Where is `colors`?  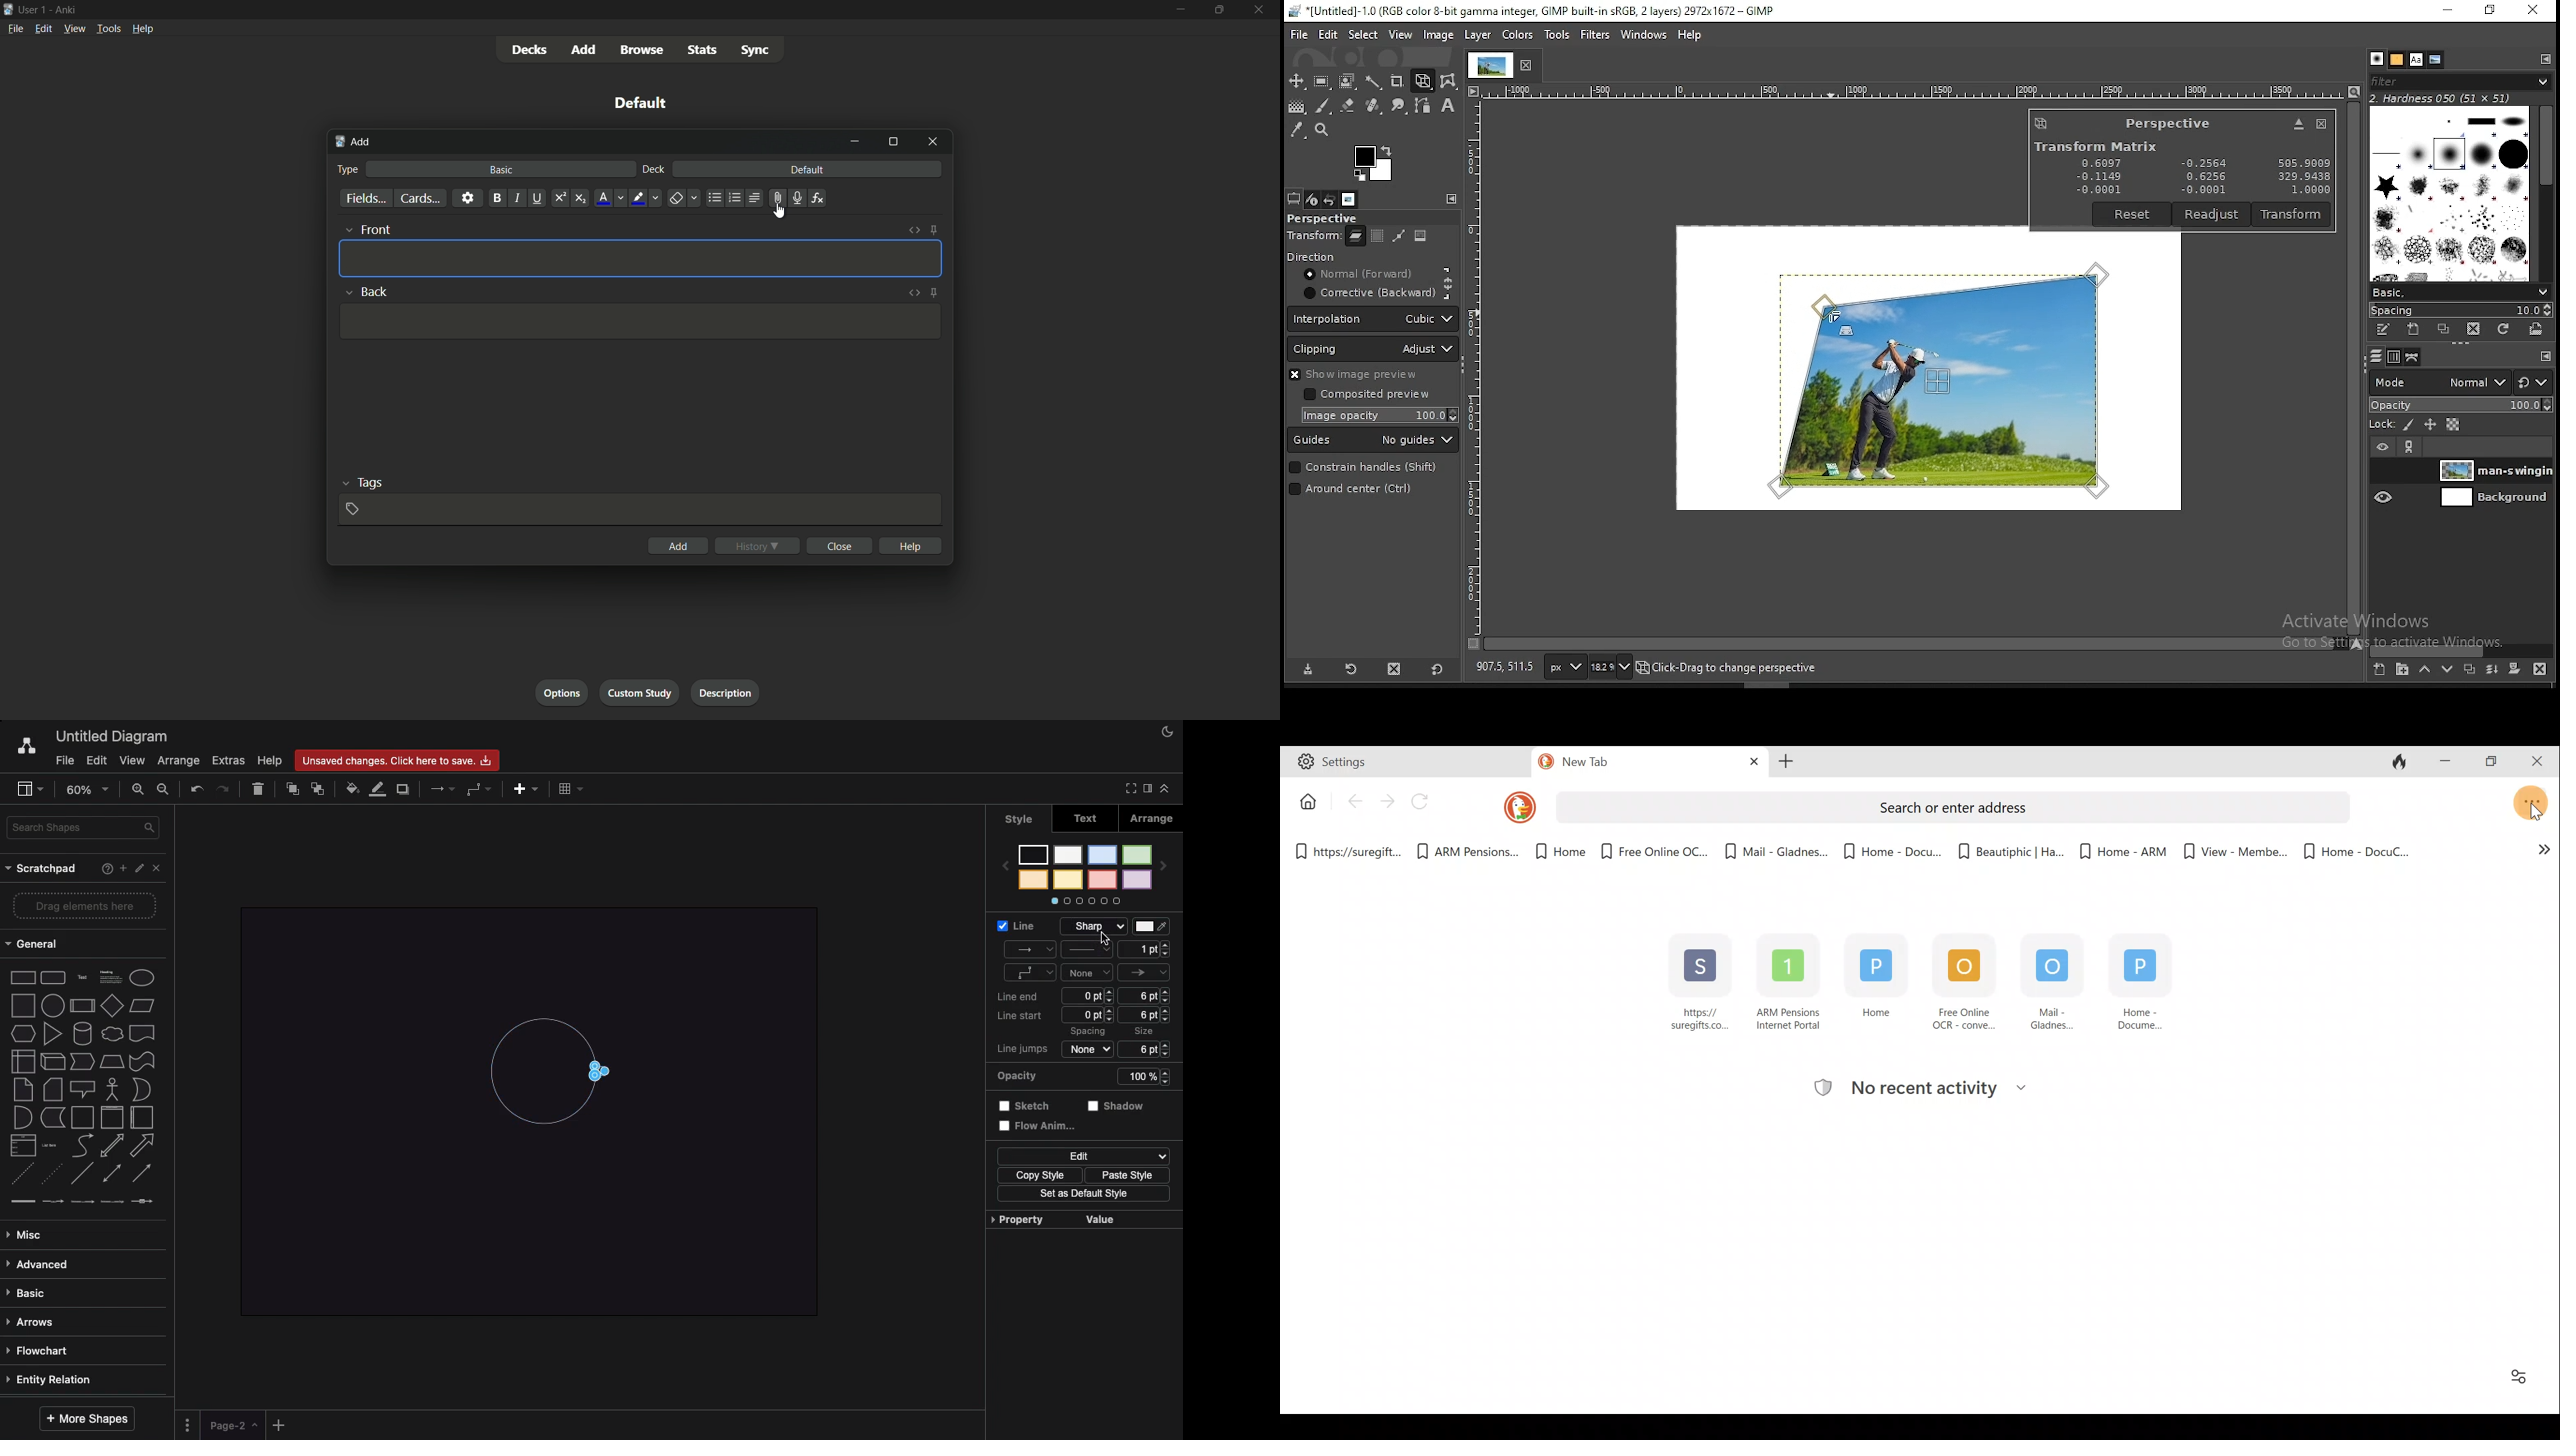 colors is located at coordinates (1374, 163).